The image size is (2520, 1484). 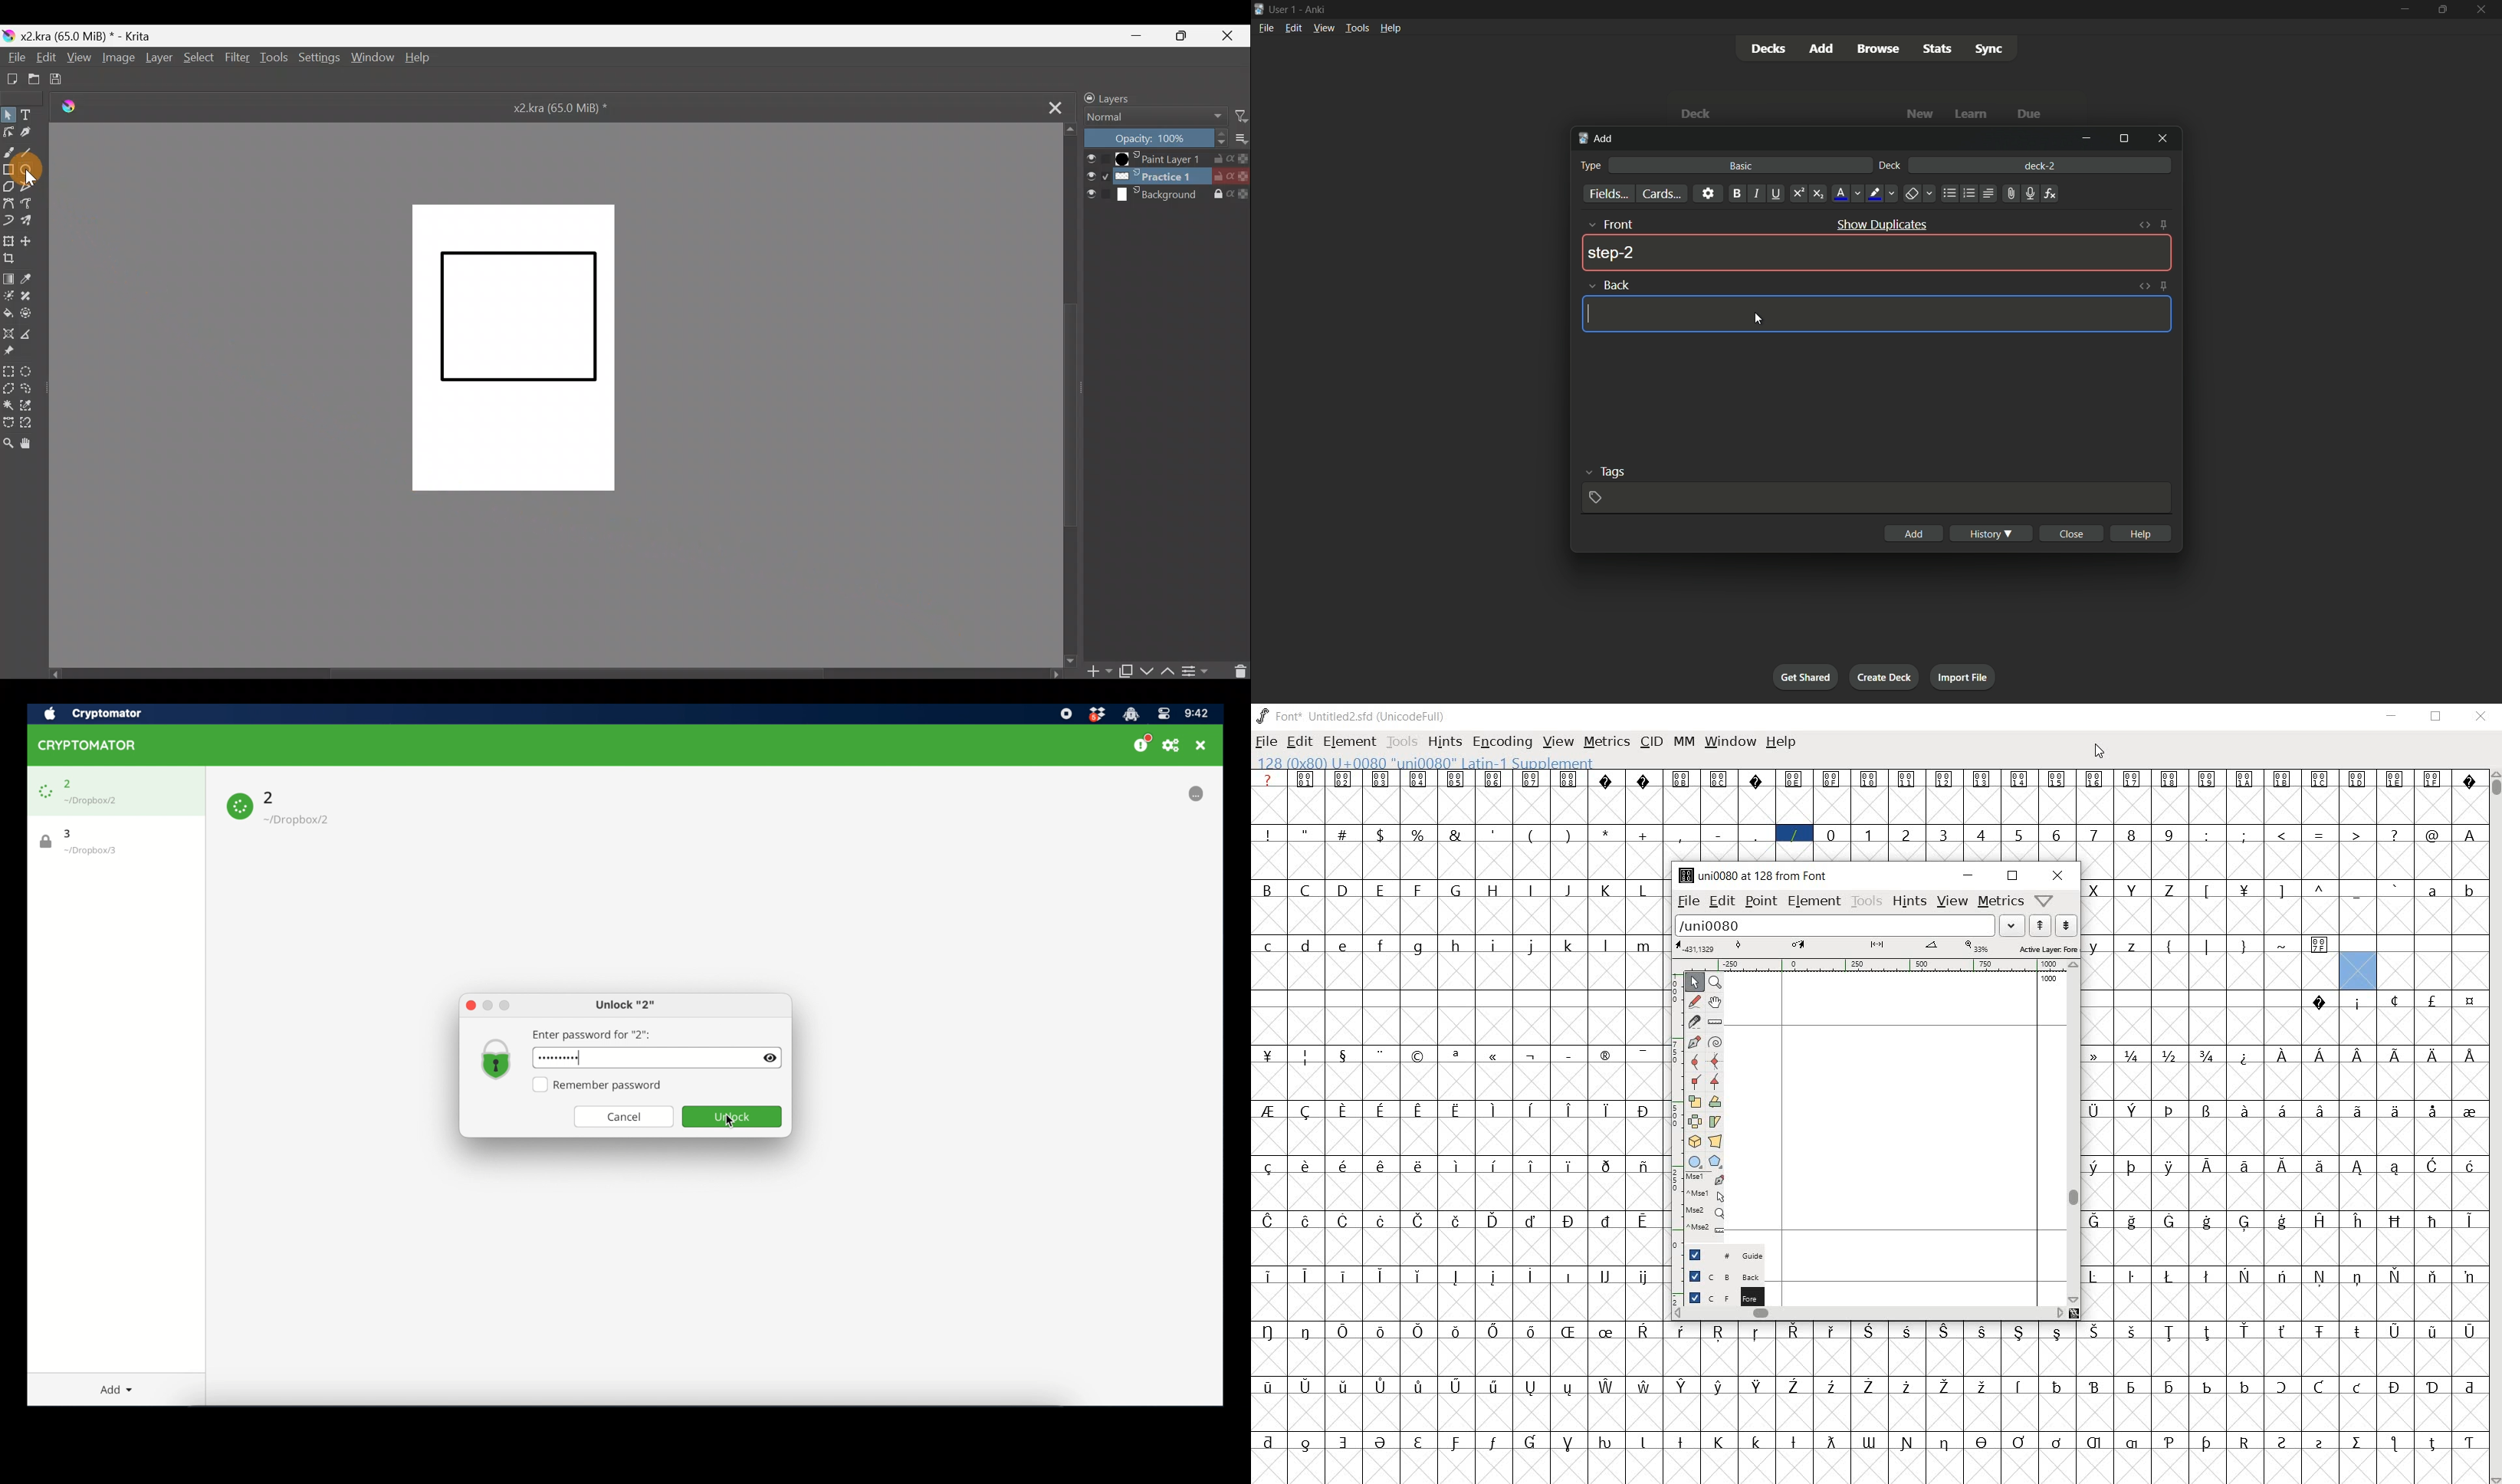 What do you see at coordinates (771, 1059) in the screenshot?
I see `visibility toggle` at bounding box center [771, 1059].